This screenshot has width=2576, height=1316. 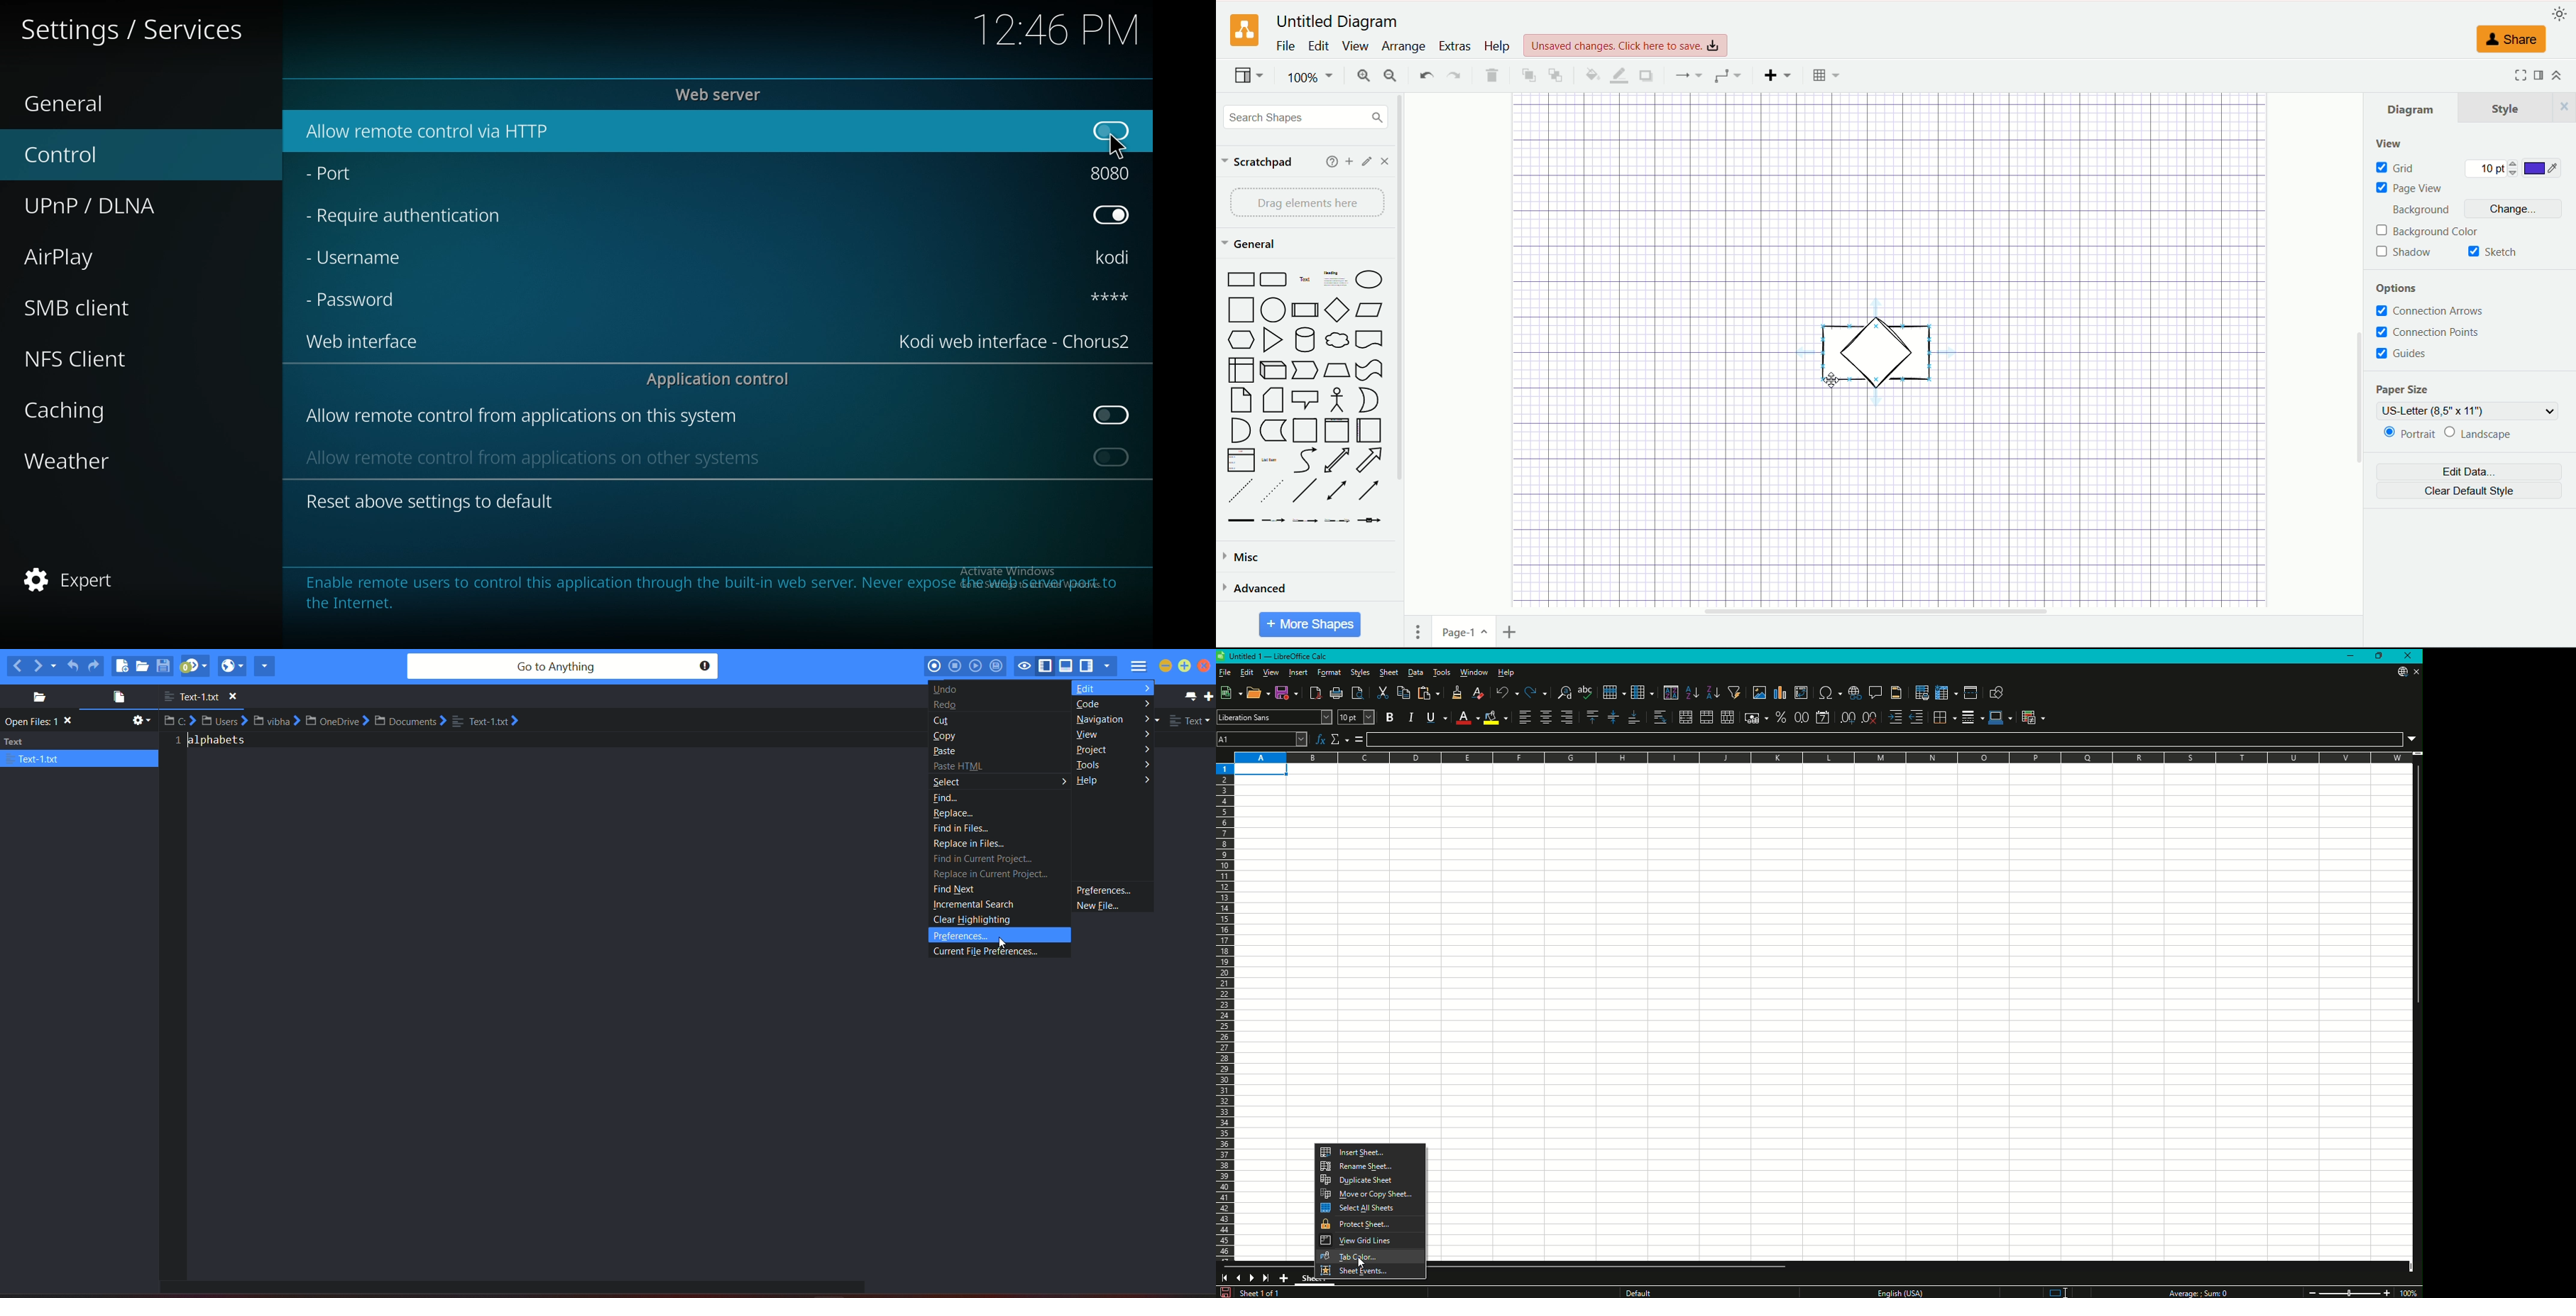 I want to click on Square, so click(x=1240, y=308).